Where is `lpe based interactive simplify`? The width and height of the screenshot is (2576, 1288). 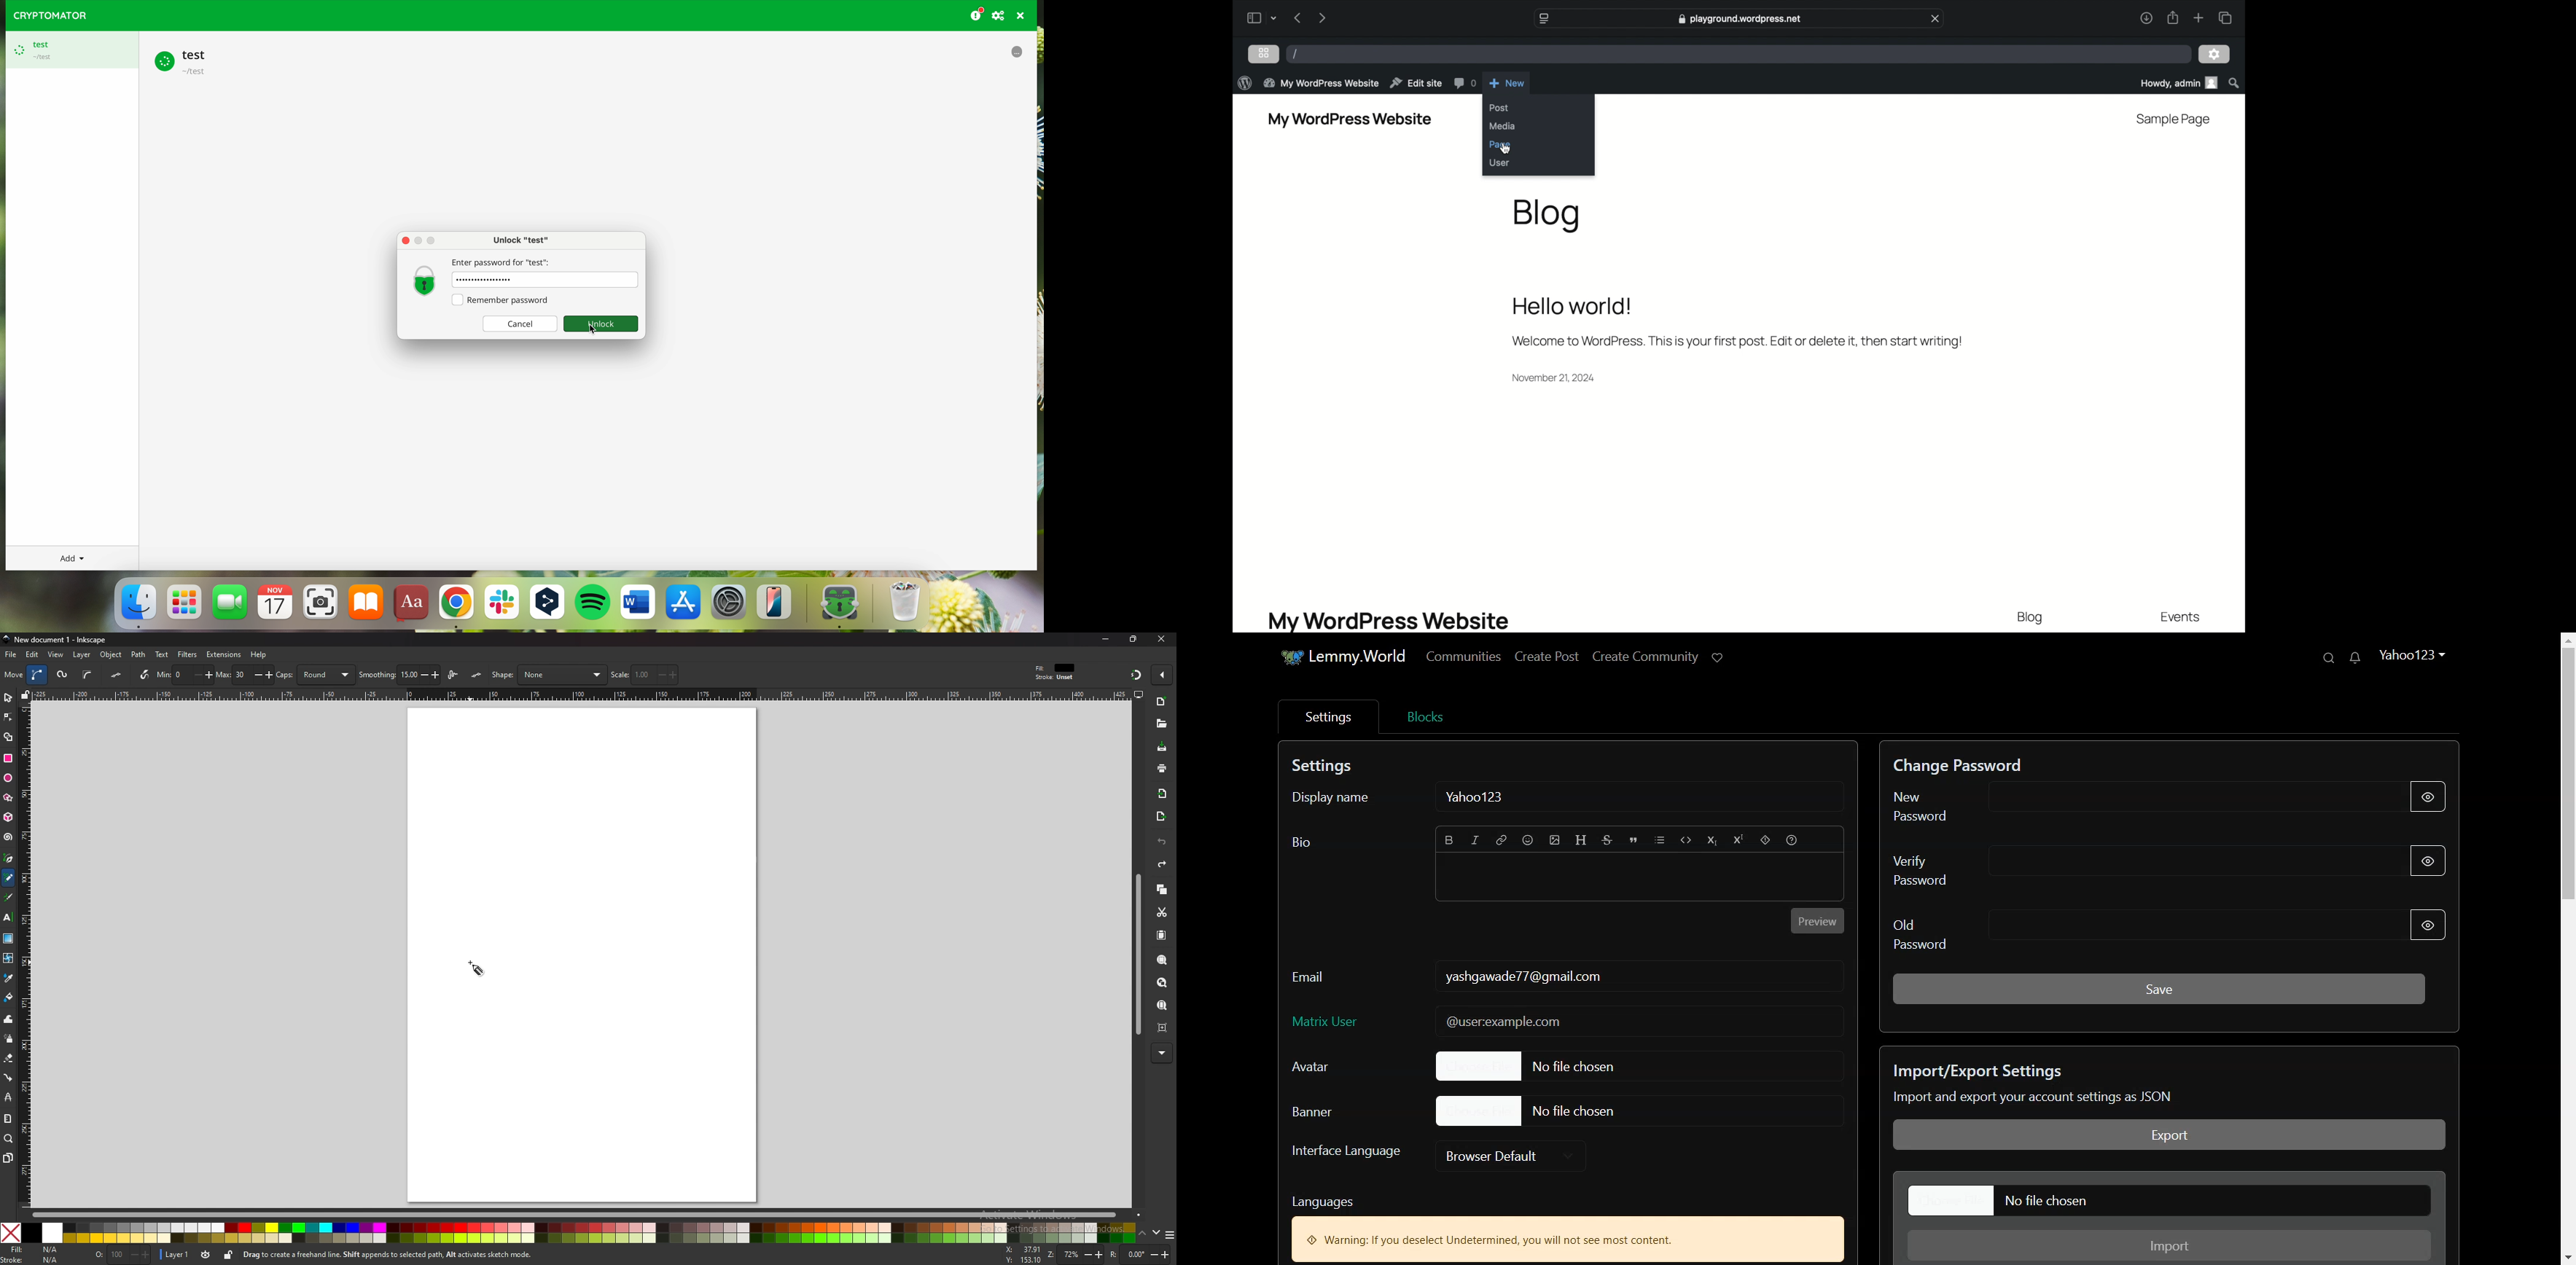
lpe based interactive simplify is located at coordinates (455, 674).